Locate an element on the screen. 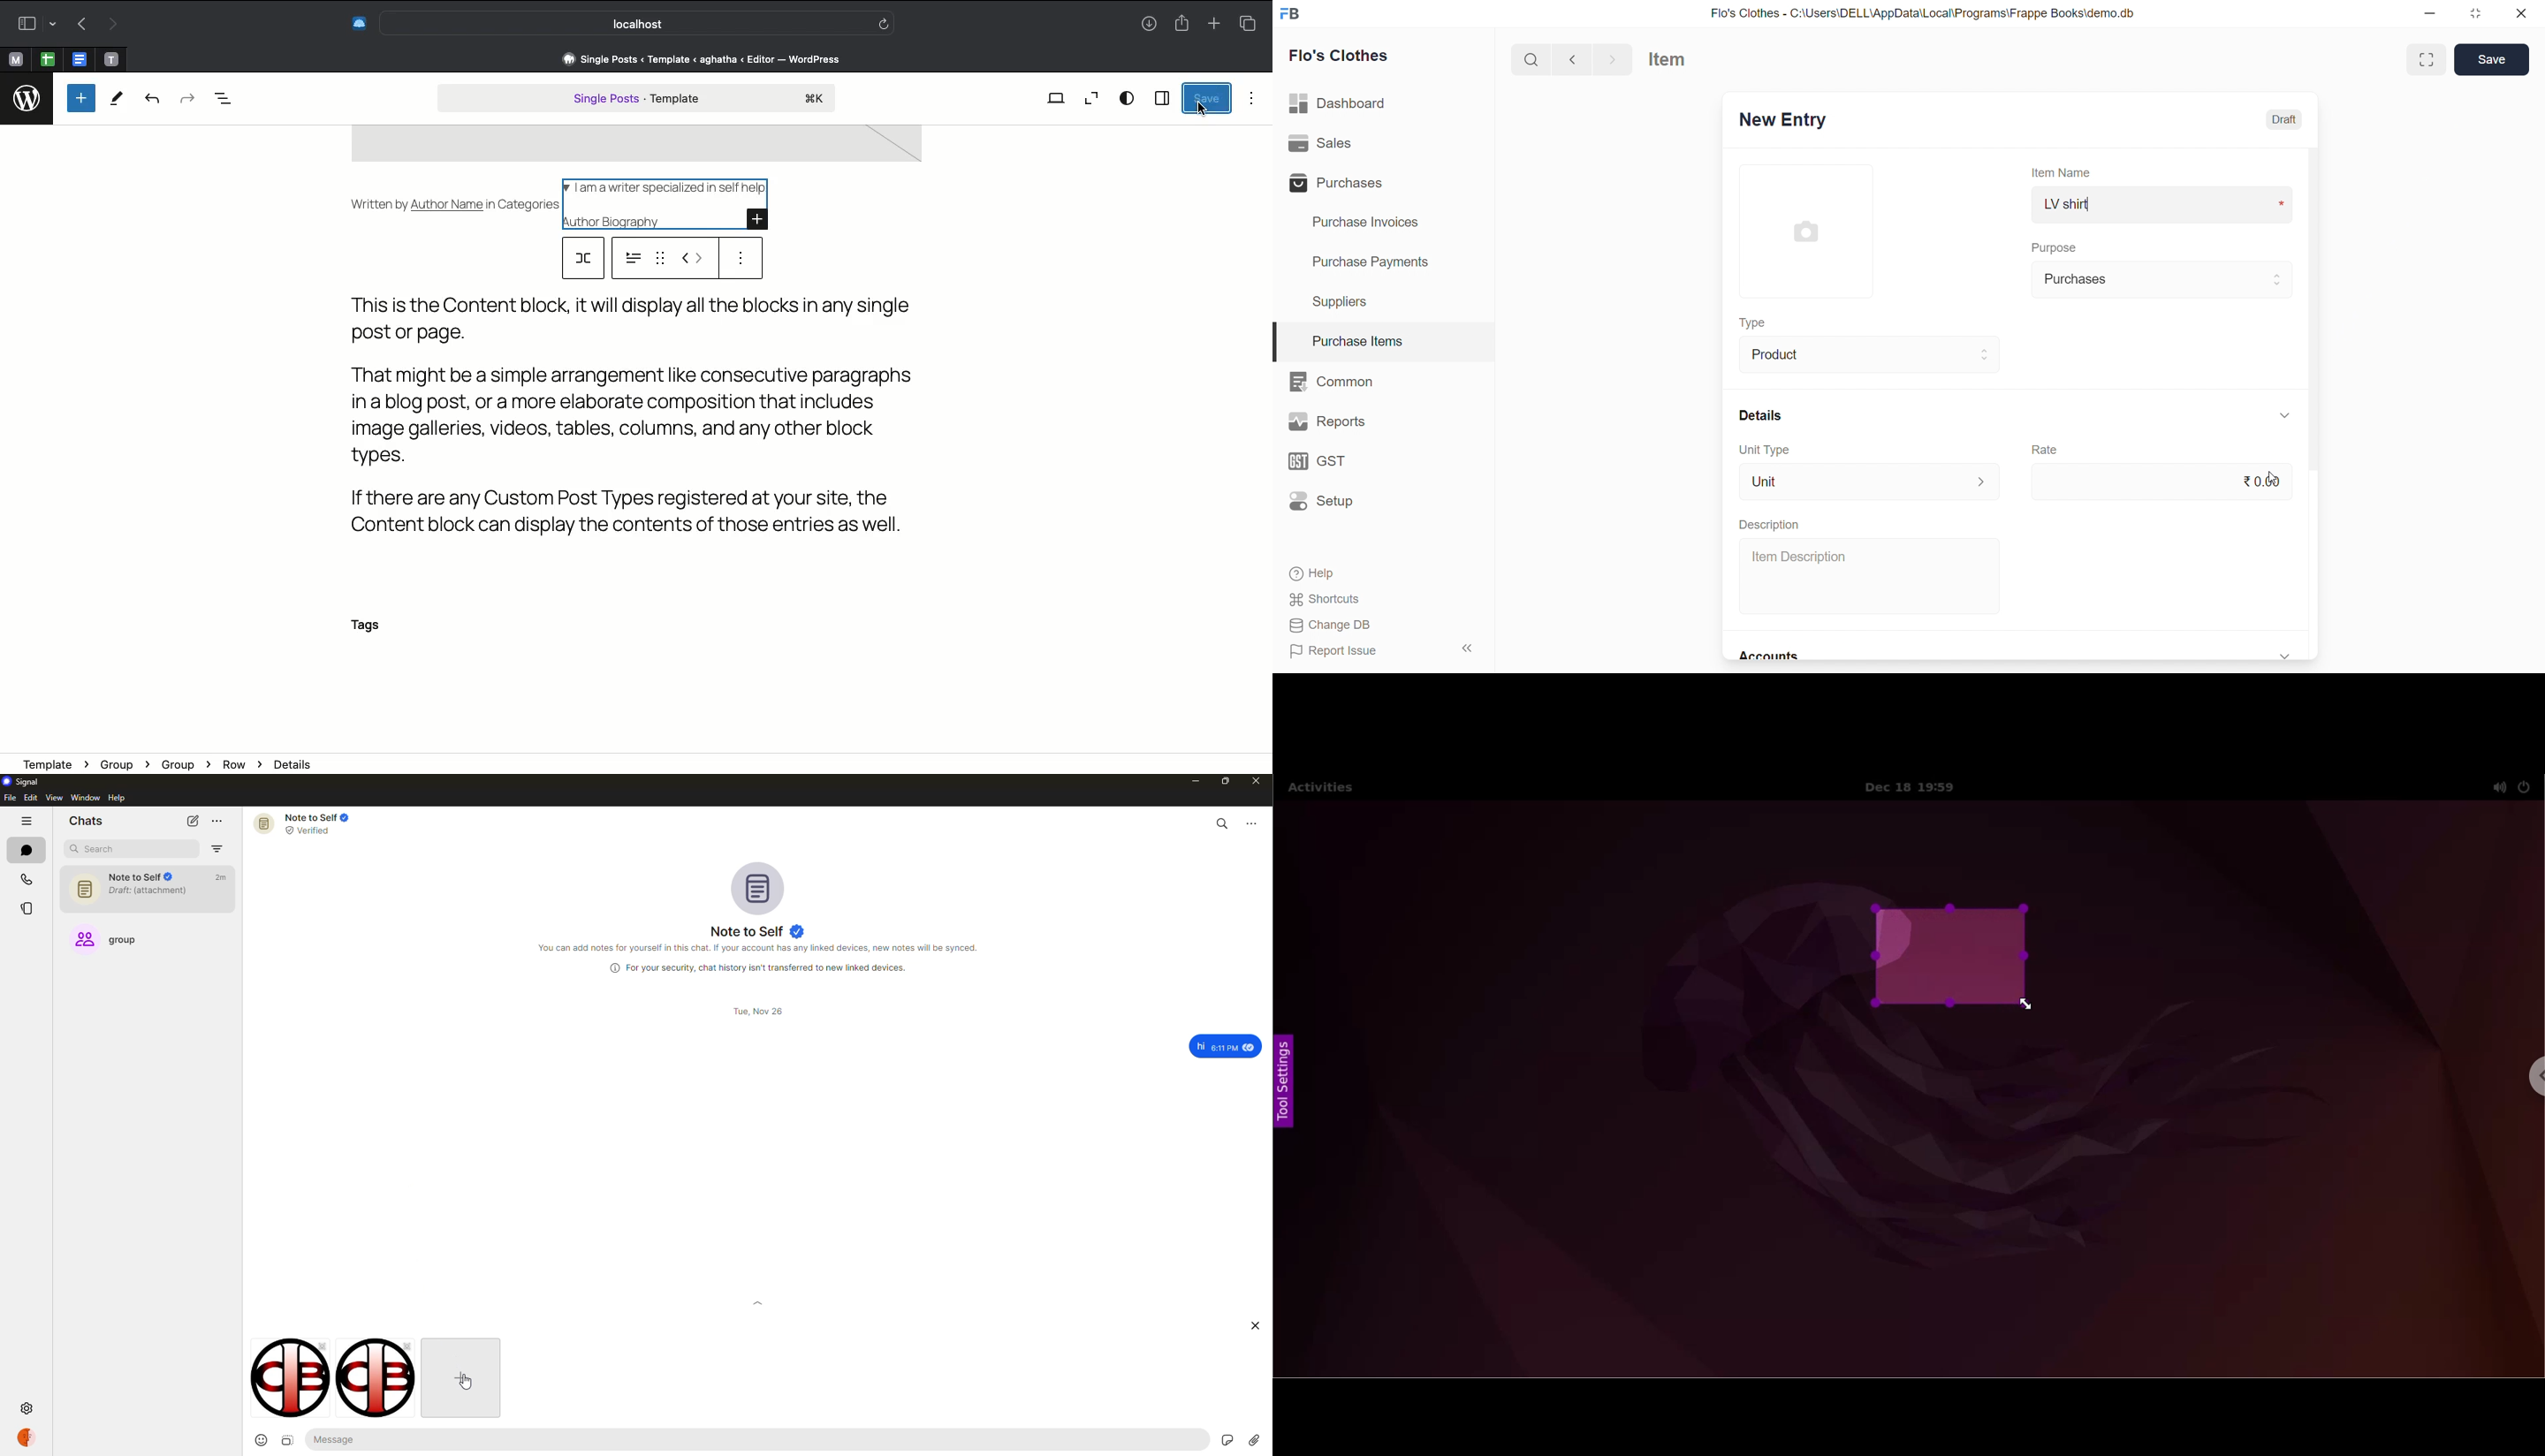 The height and width of the screenshot is (1456, 2548). Sidebar is located at coordinates (1161, 99).